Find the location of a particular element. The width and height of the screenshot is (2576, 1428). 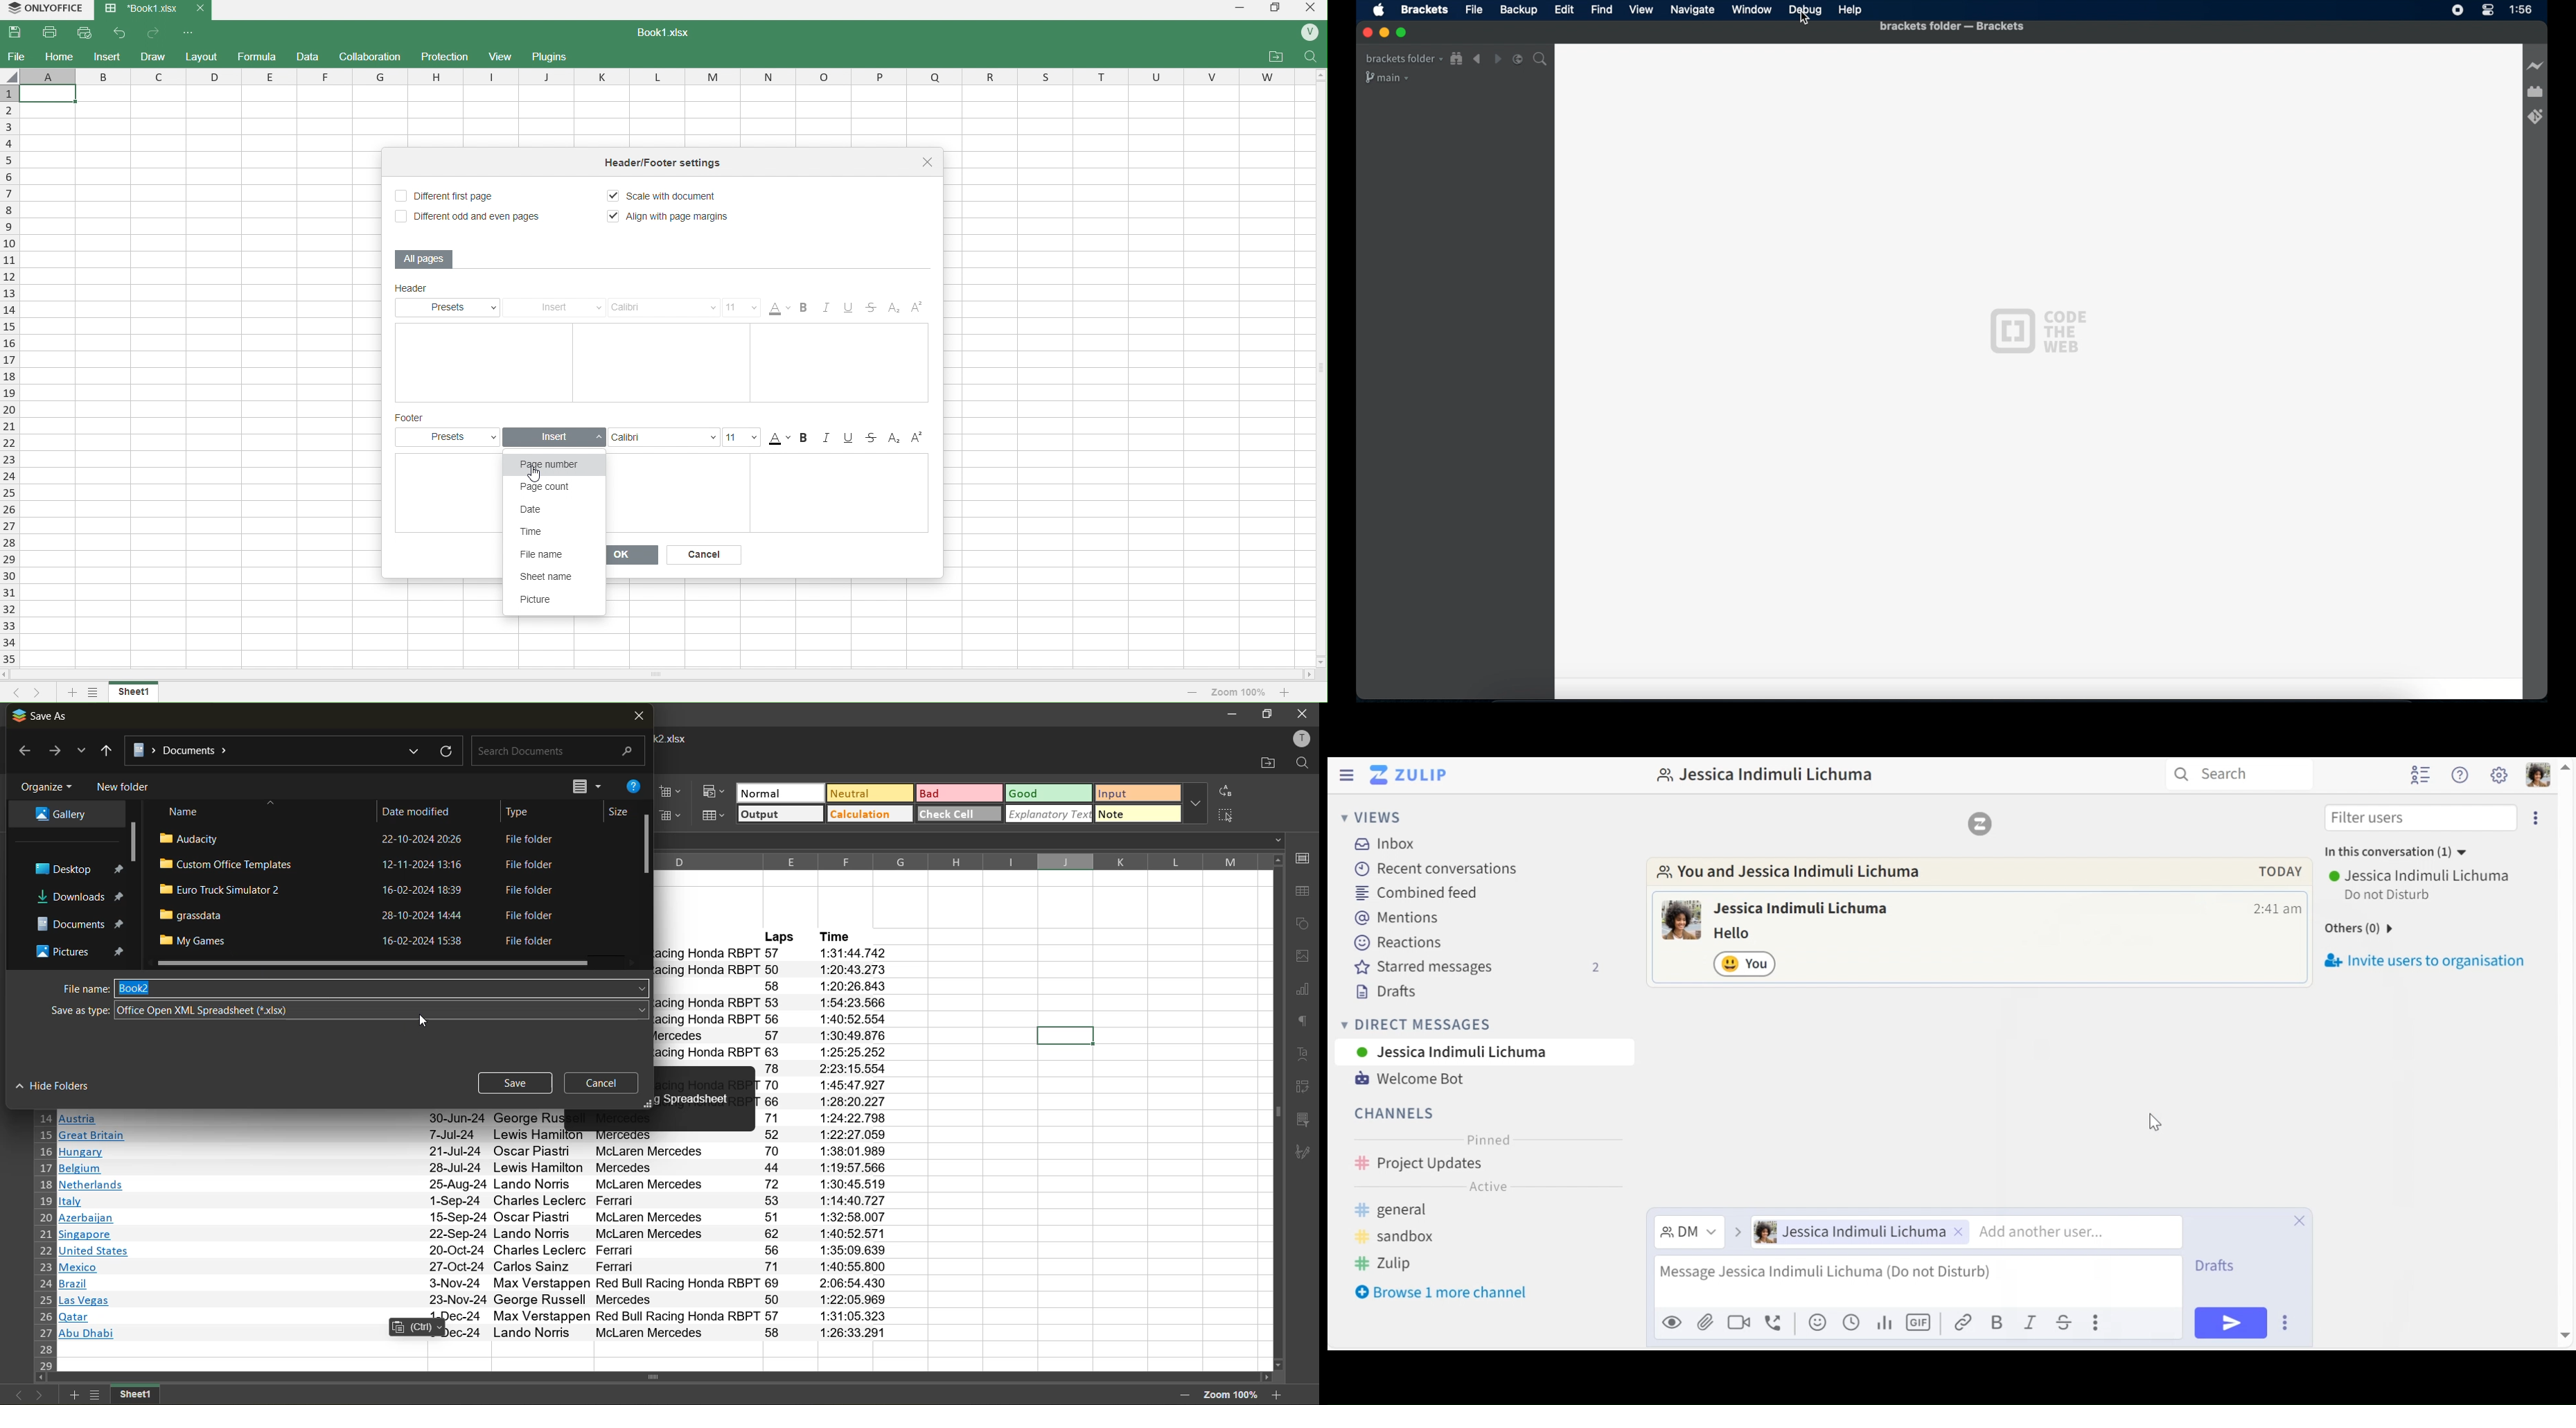

Click to remove is located at coordinates (1741, 963).